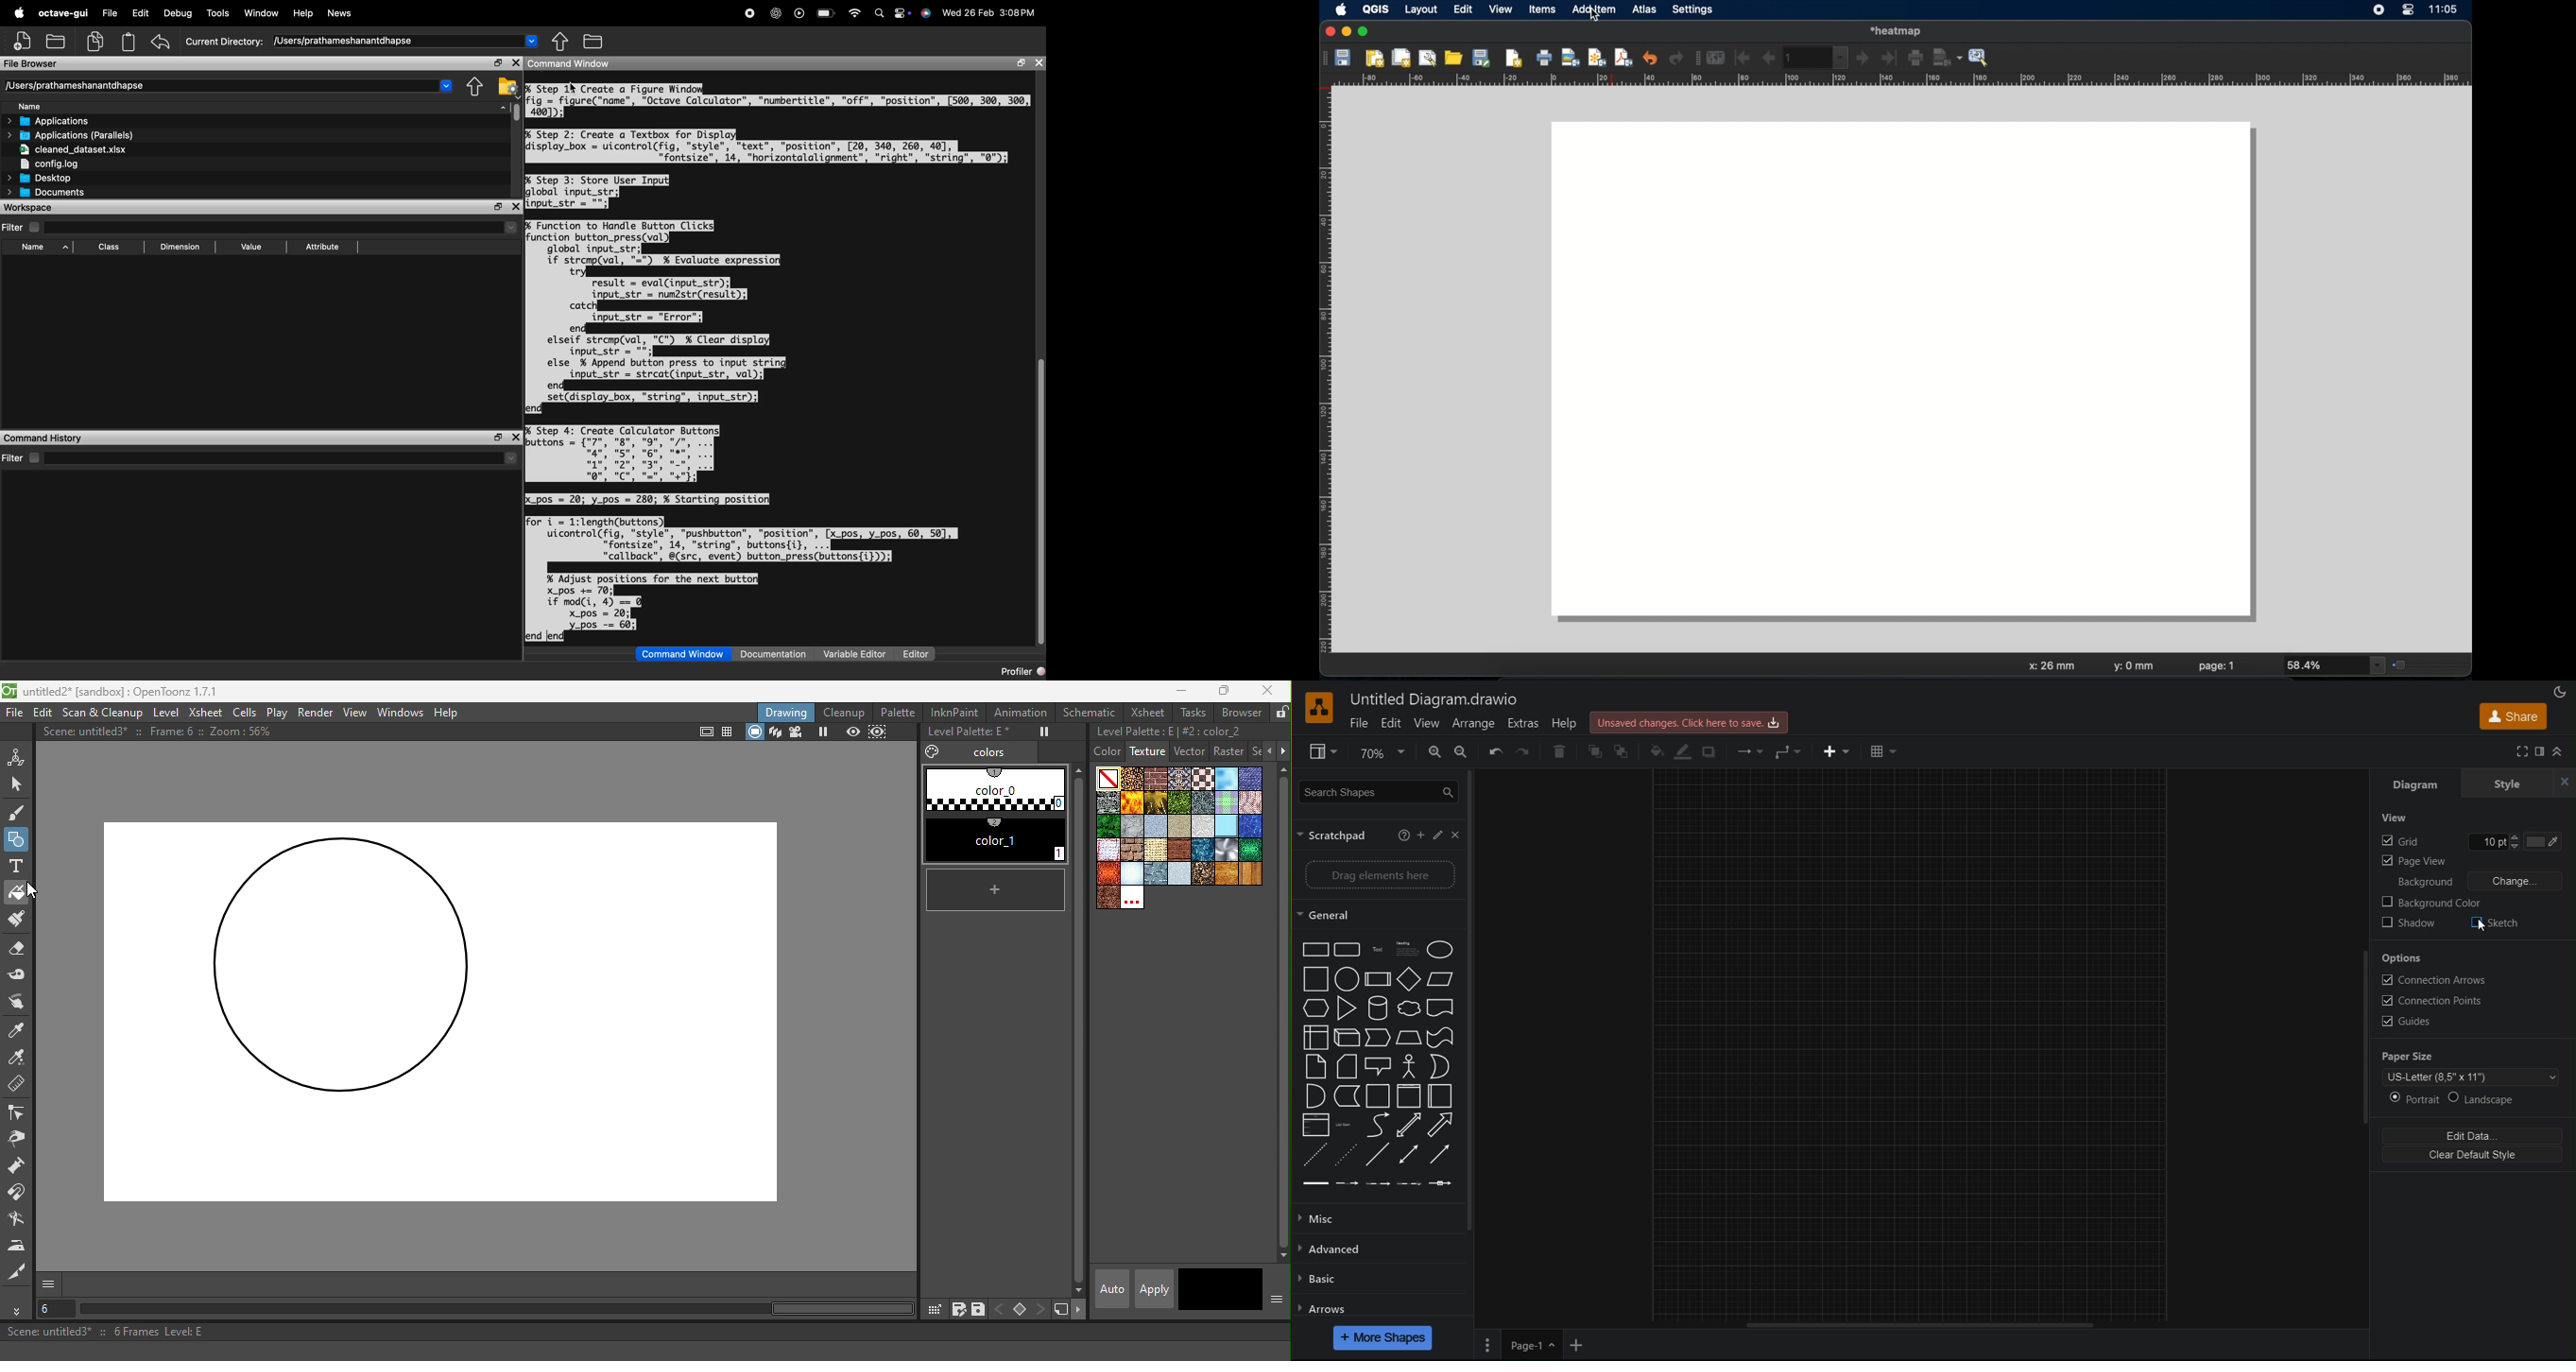 This screenshot has width=2576, height=1372. Describe the element at coordinates (1316, 1095) in the screenshot. I see `and` at that location.